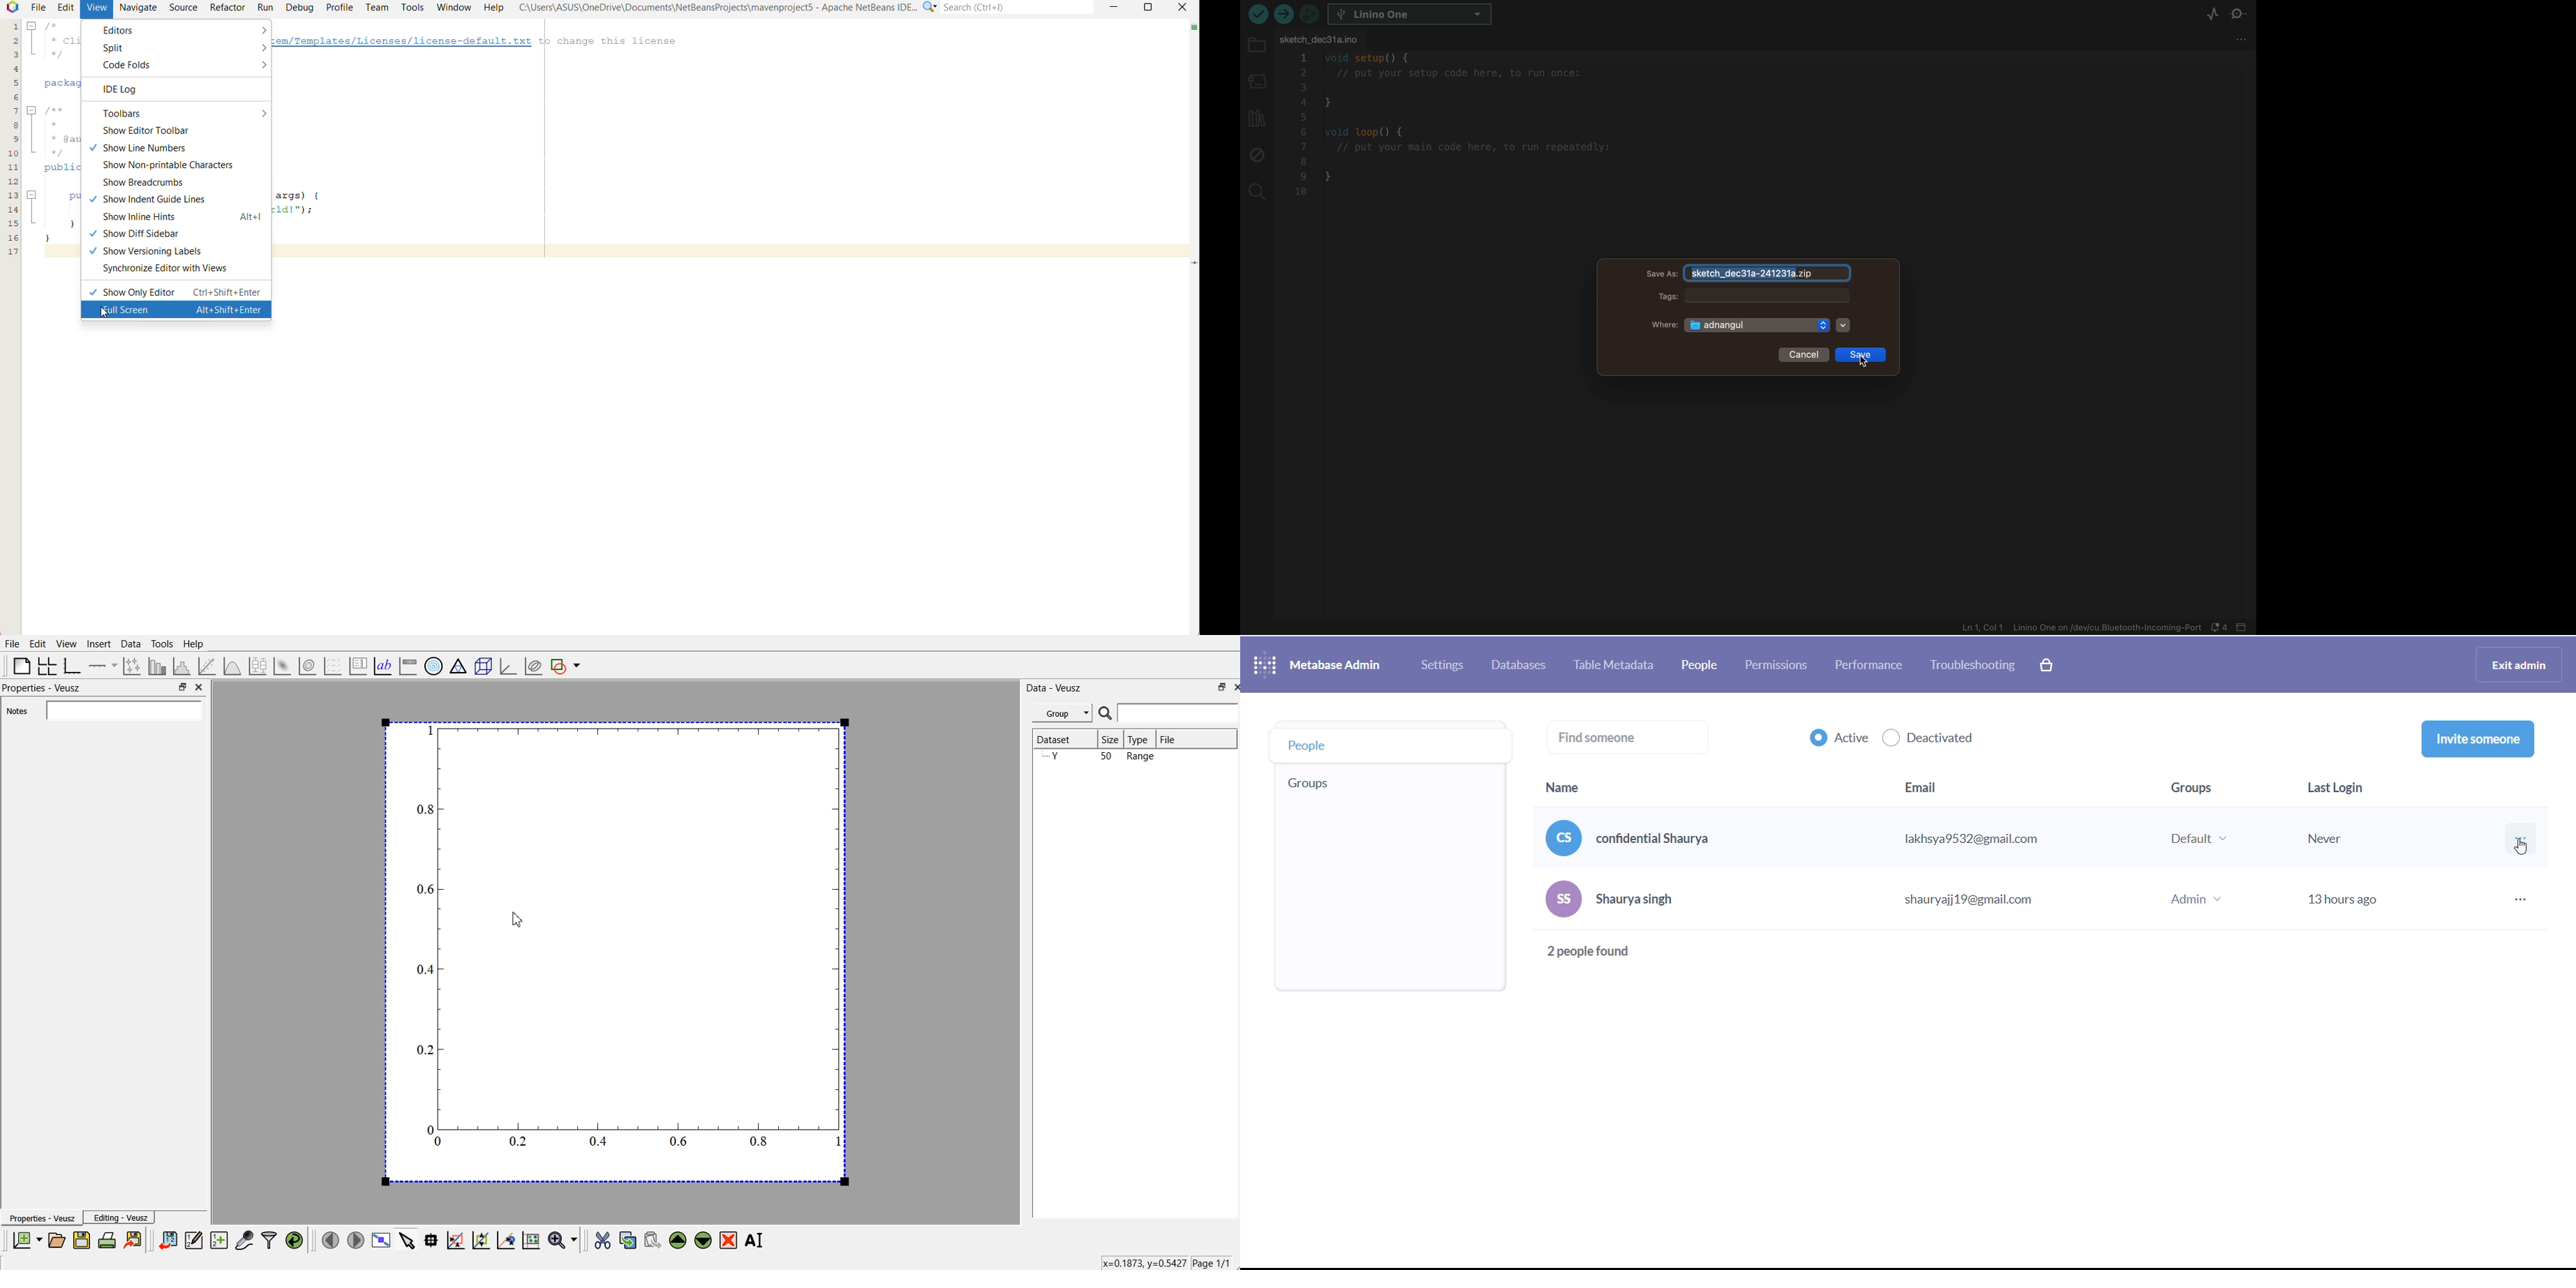  Describe the element at coordinates (1113, 740) in the screenshot. I see `Size` at that location.